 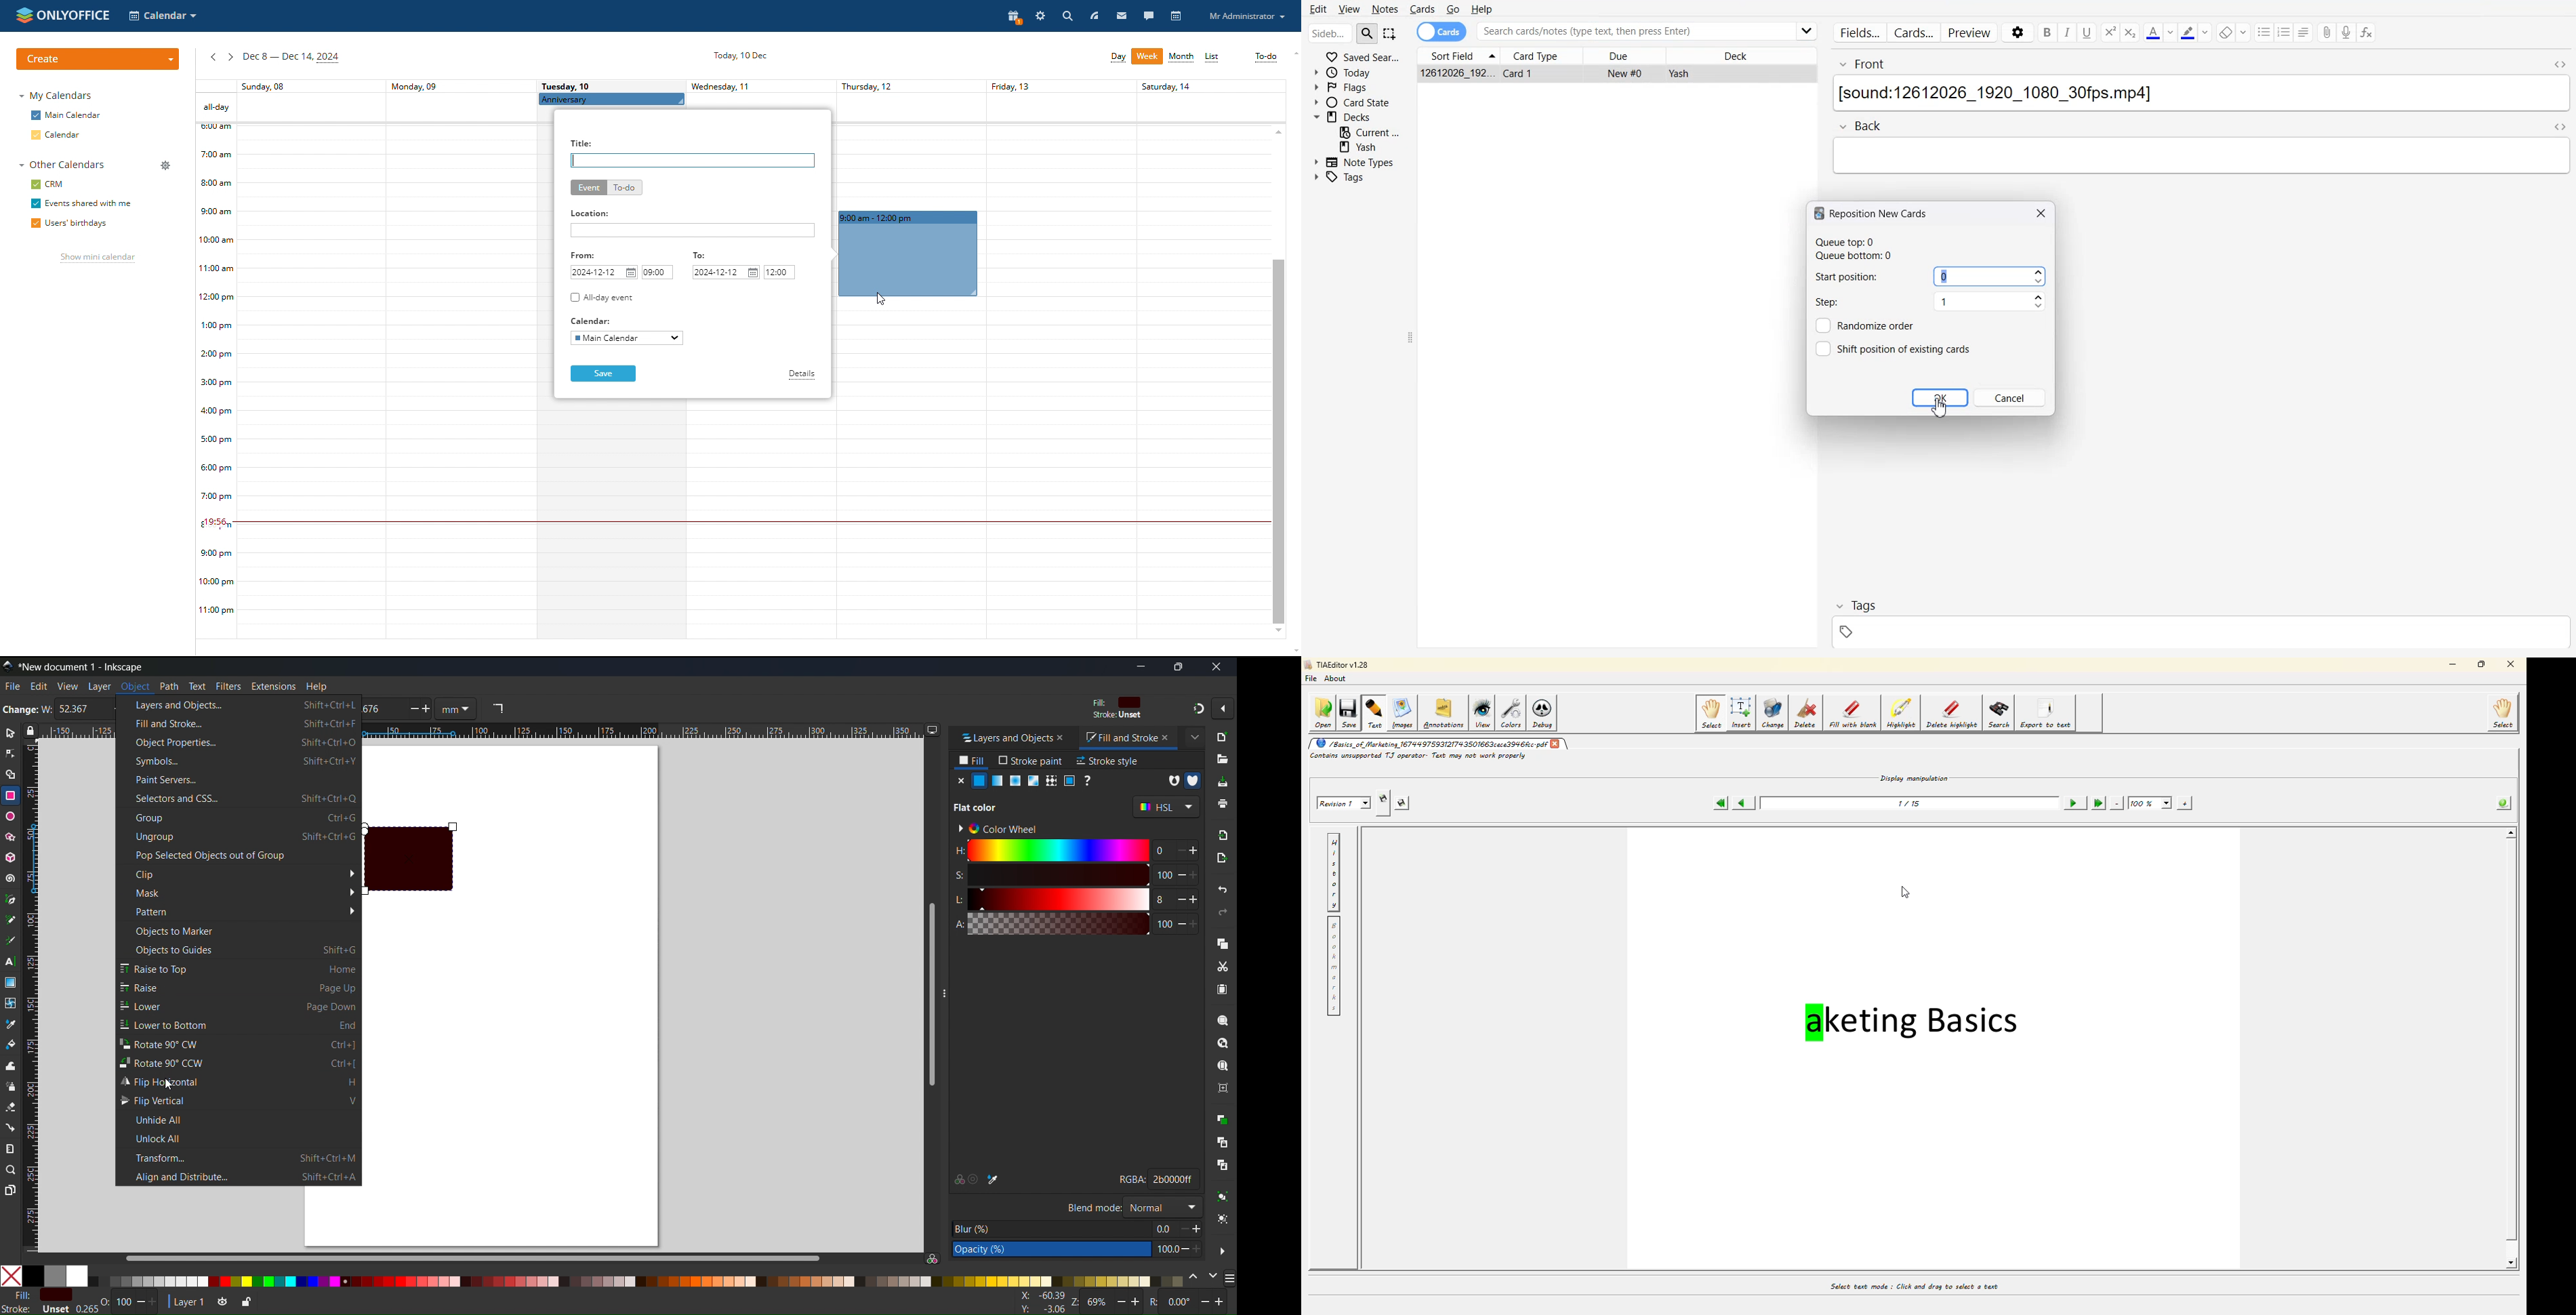 What do you see at coordinates (2347, 33) in the screenshot?
I see `Record audio` at bounding box center [2347, 33].